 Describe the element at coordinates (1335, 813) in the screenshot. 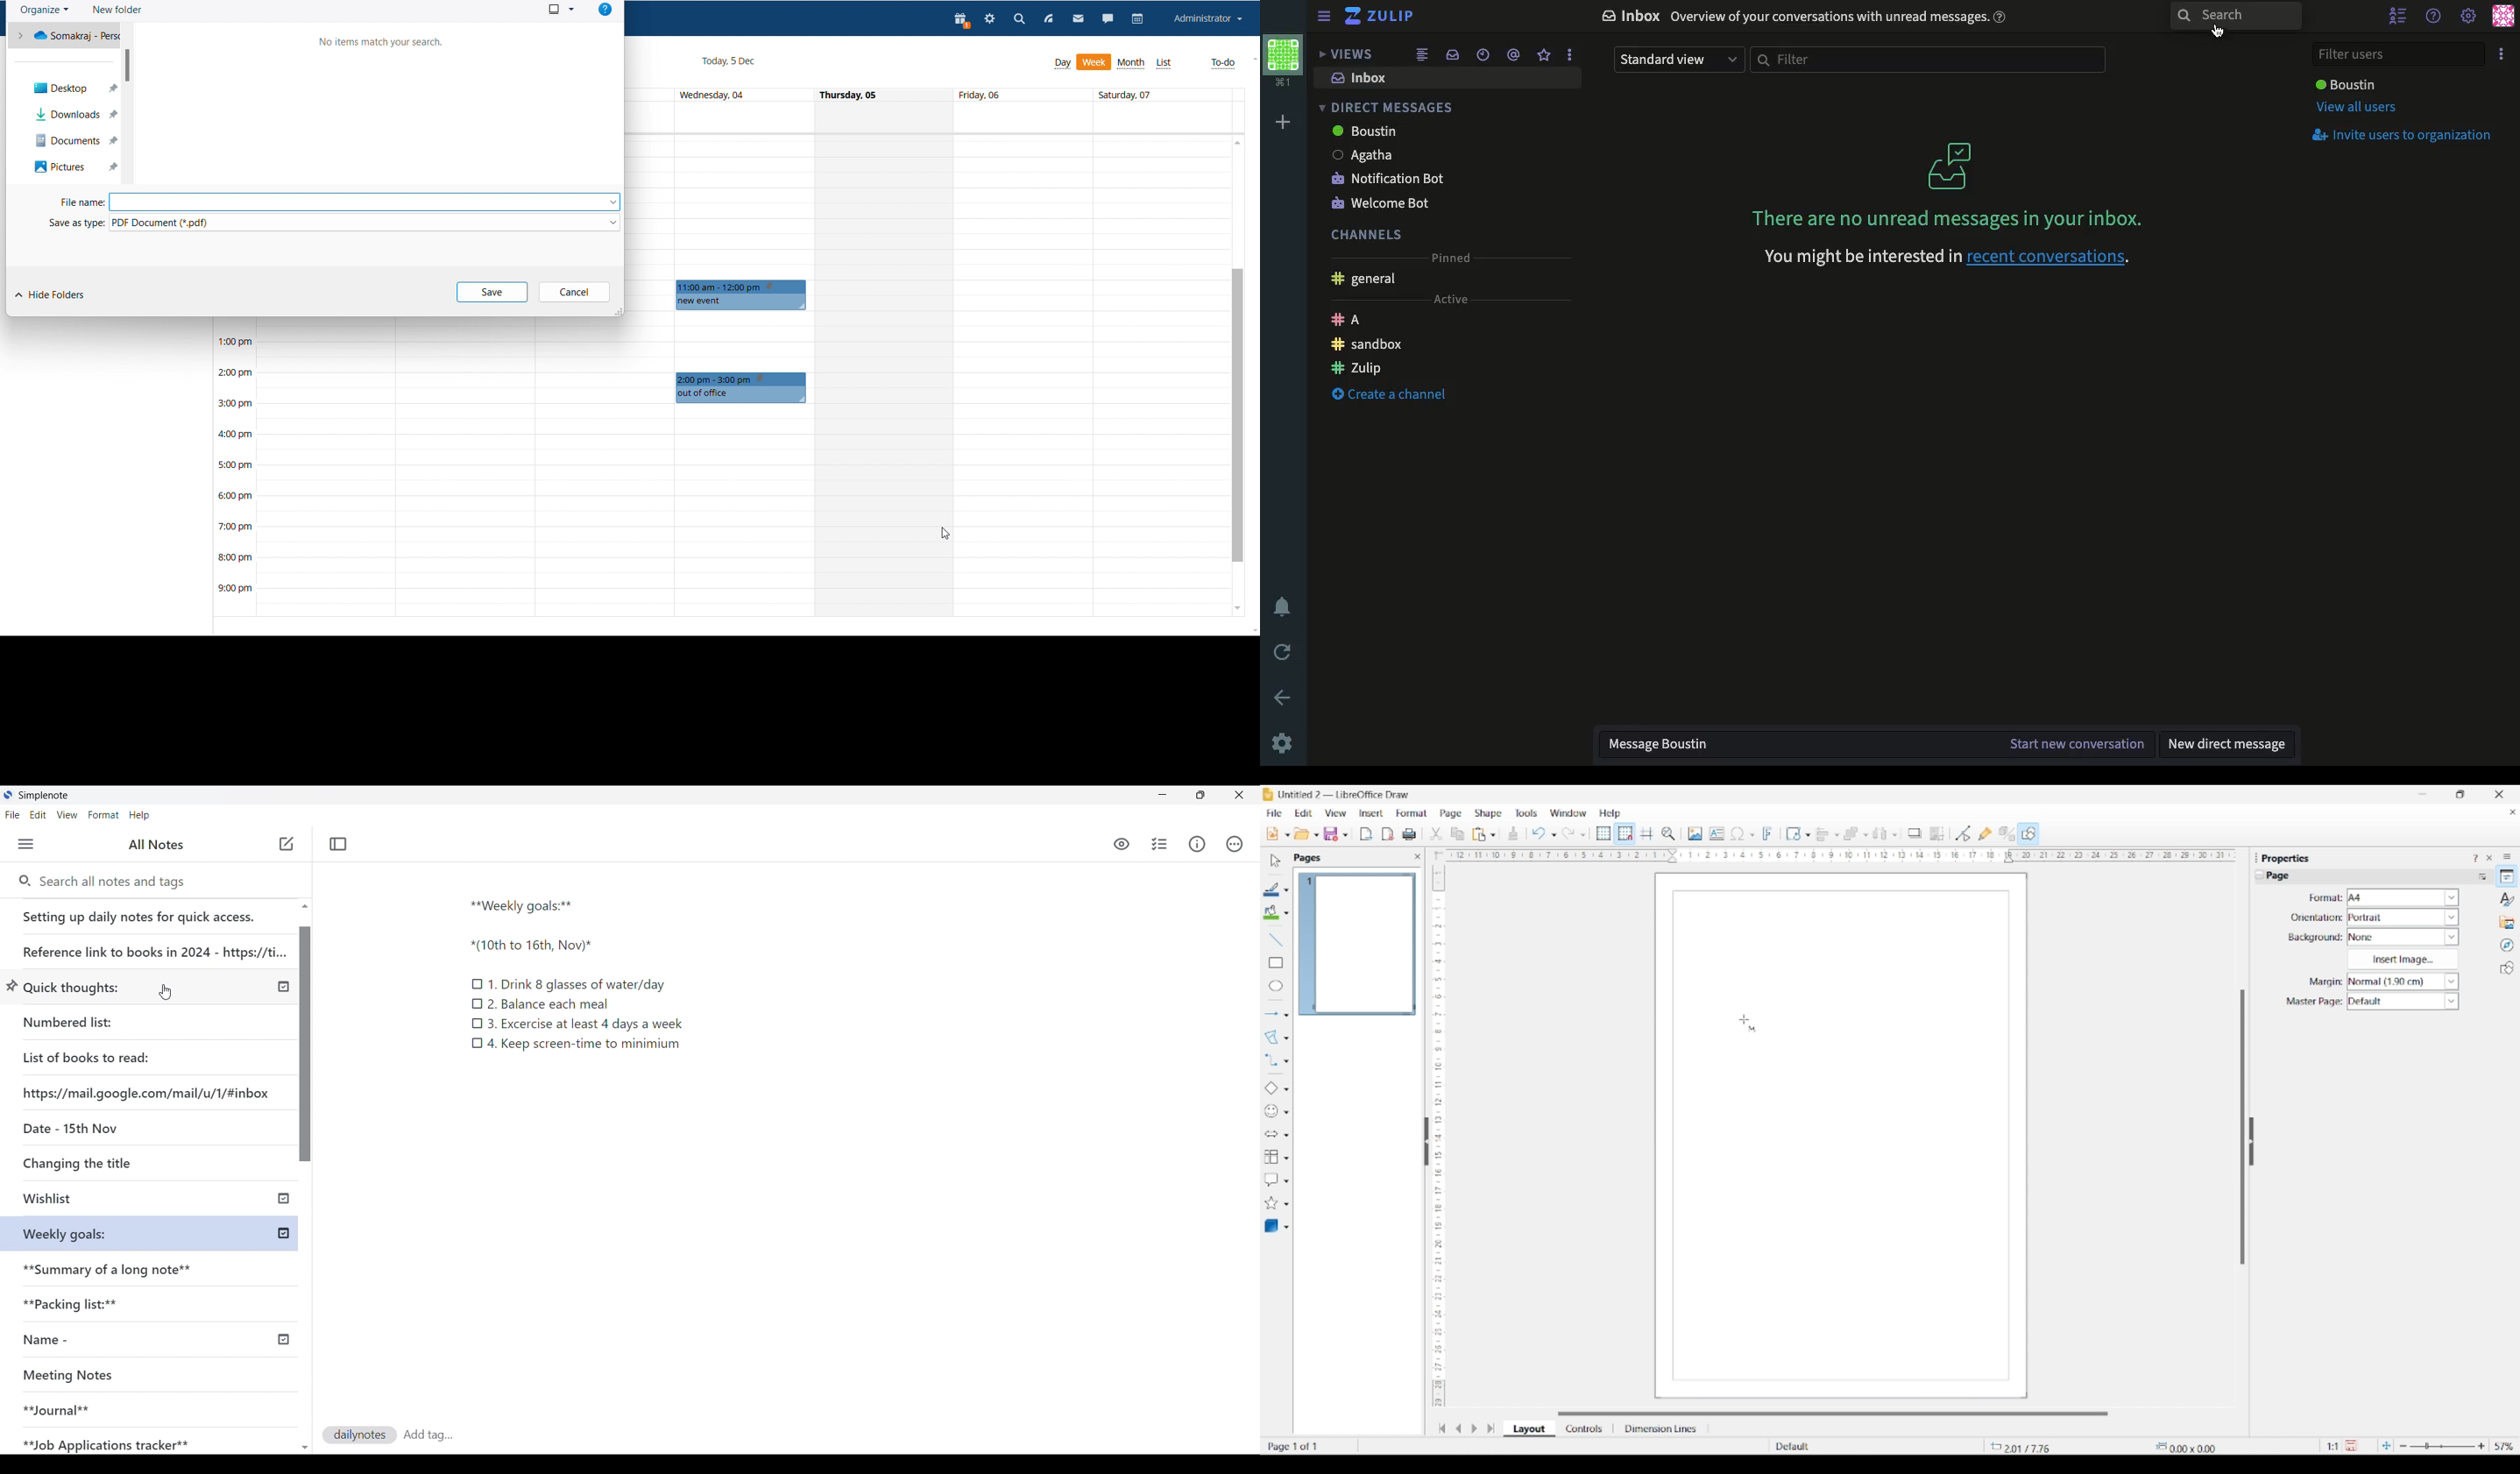

I see `View options` at that location.